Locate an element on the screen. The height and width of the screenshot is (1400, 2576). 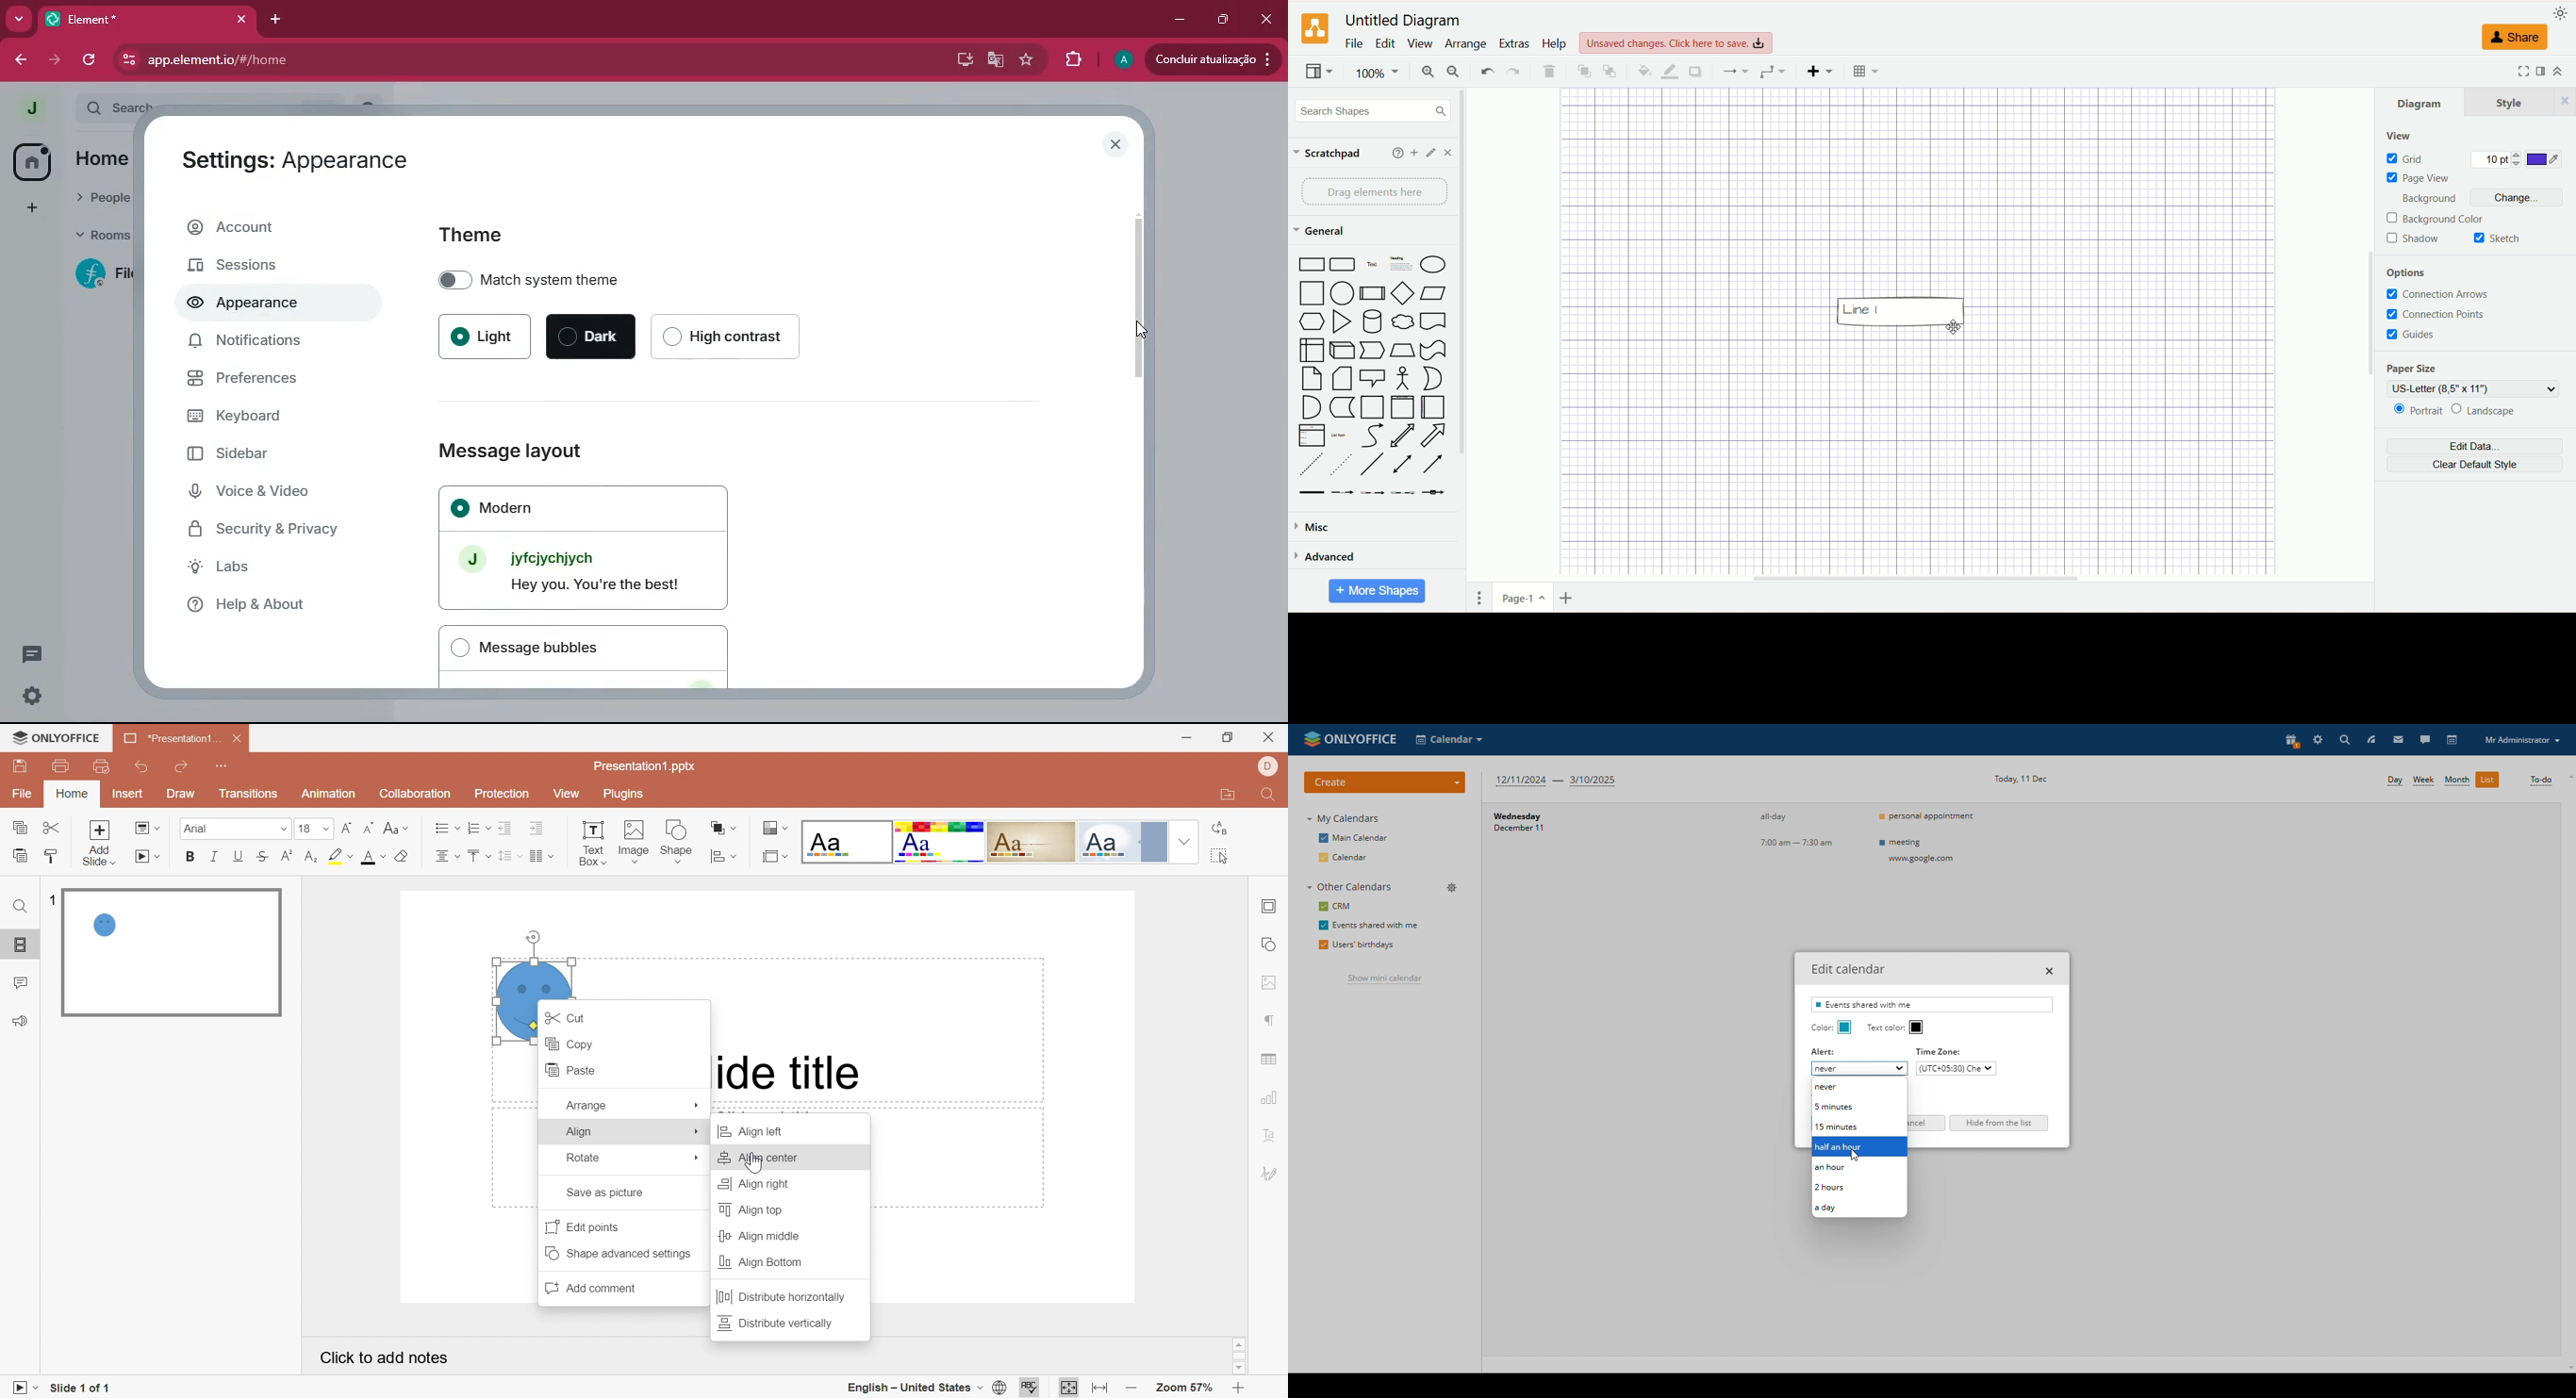
Minimize is located at coordinates (1184, 737).